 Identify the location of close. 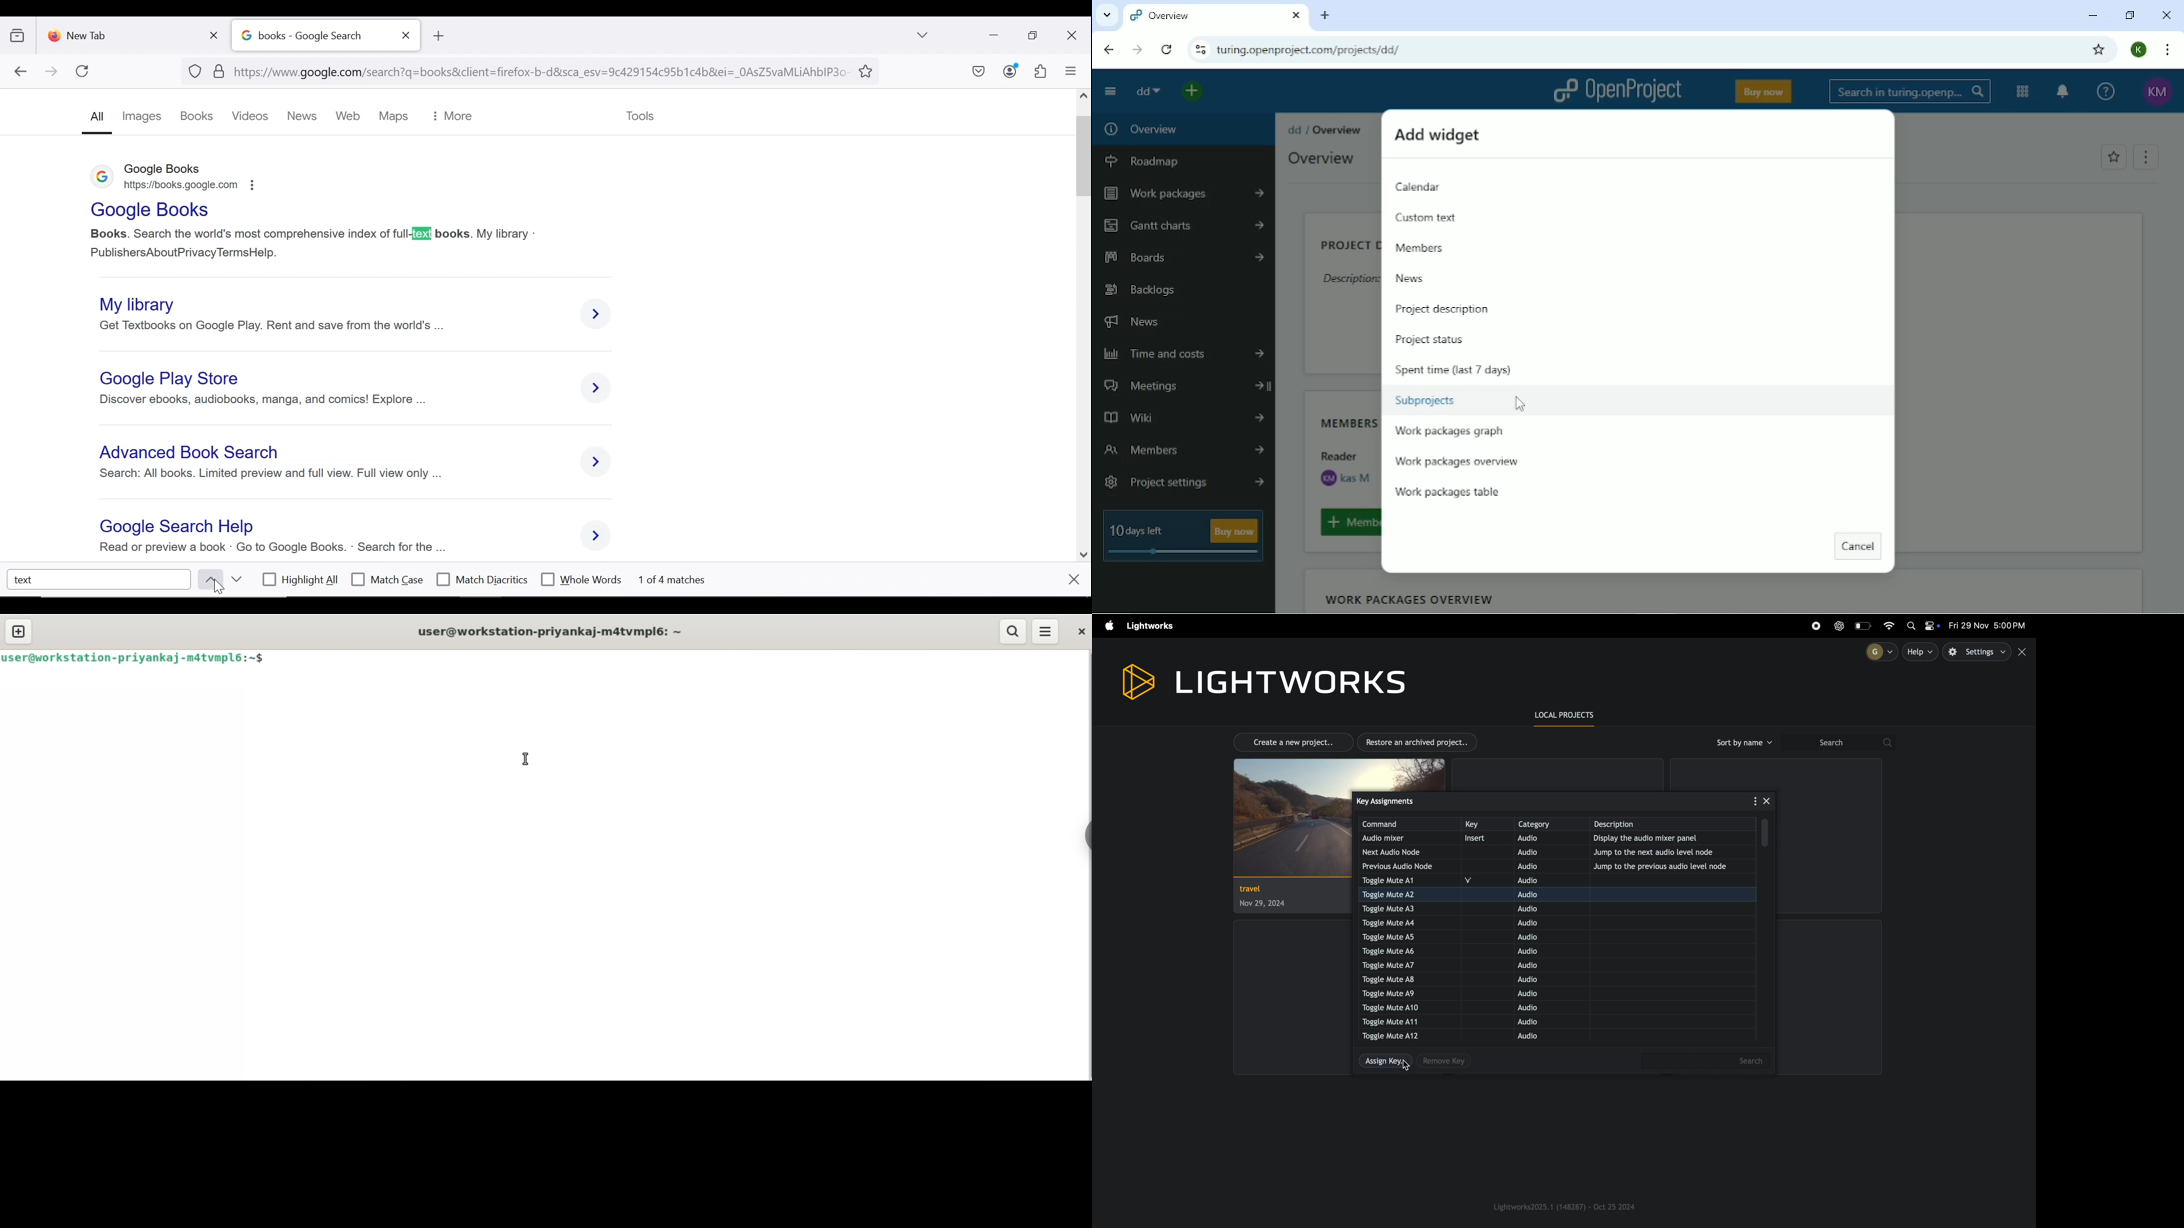
(1073, 579).